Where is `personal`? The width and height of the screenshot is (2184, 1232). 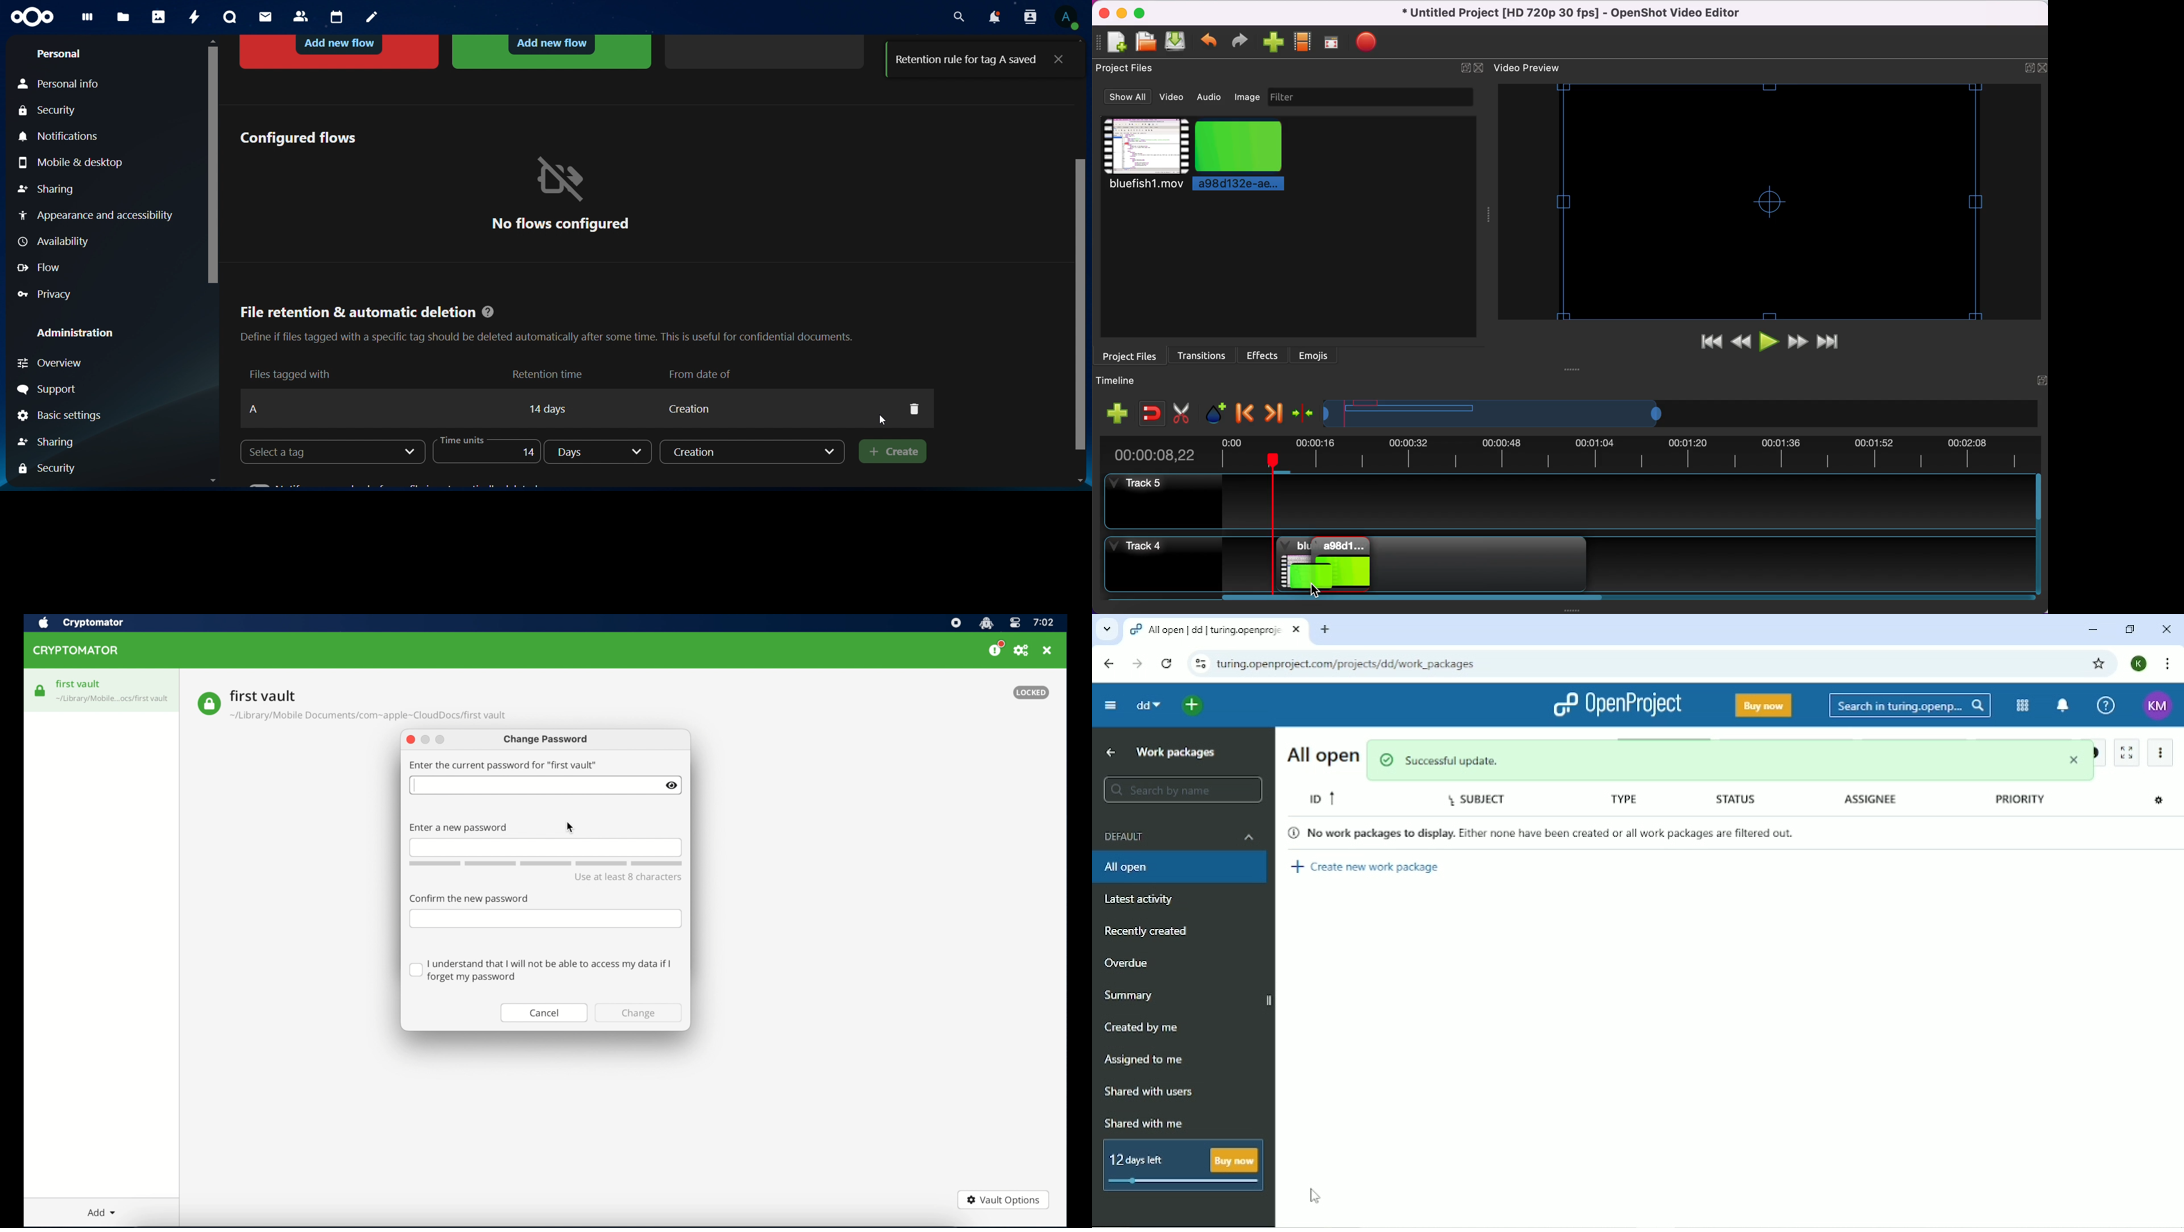 personal is located at coordinates (58, 54).